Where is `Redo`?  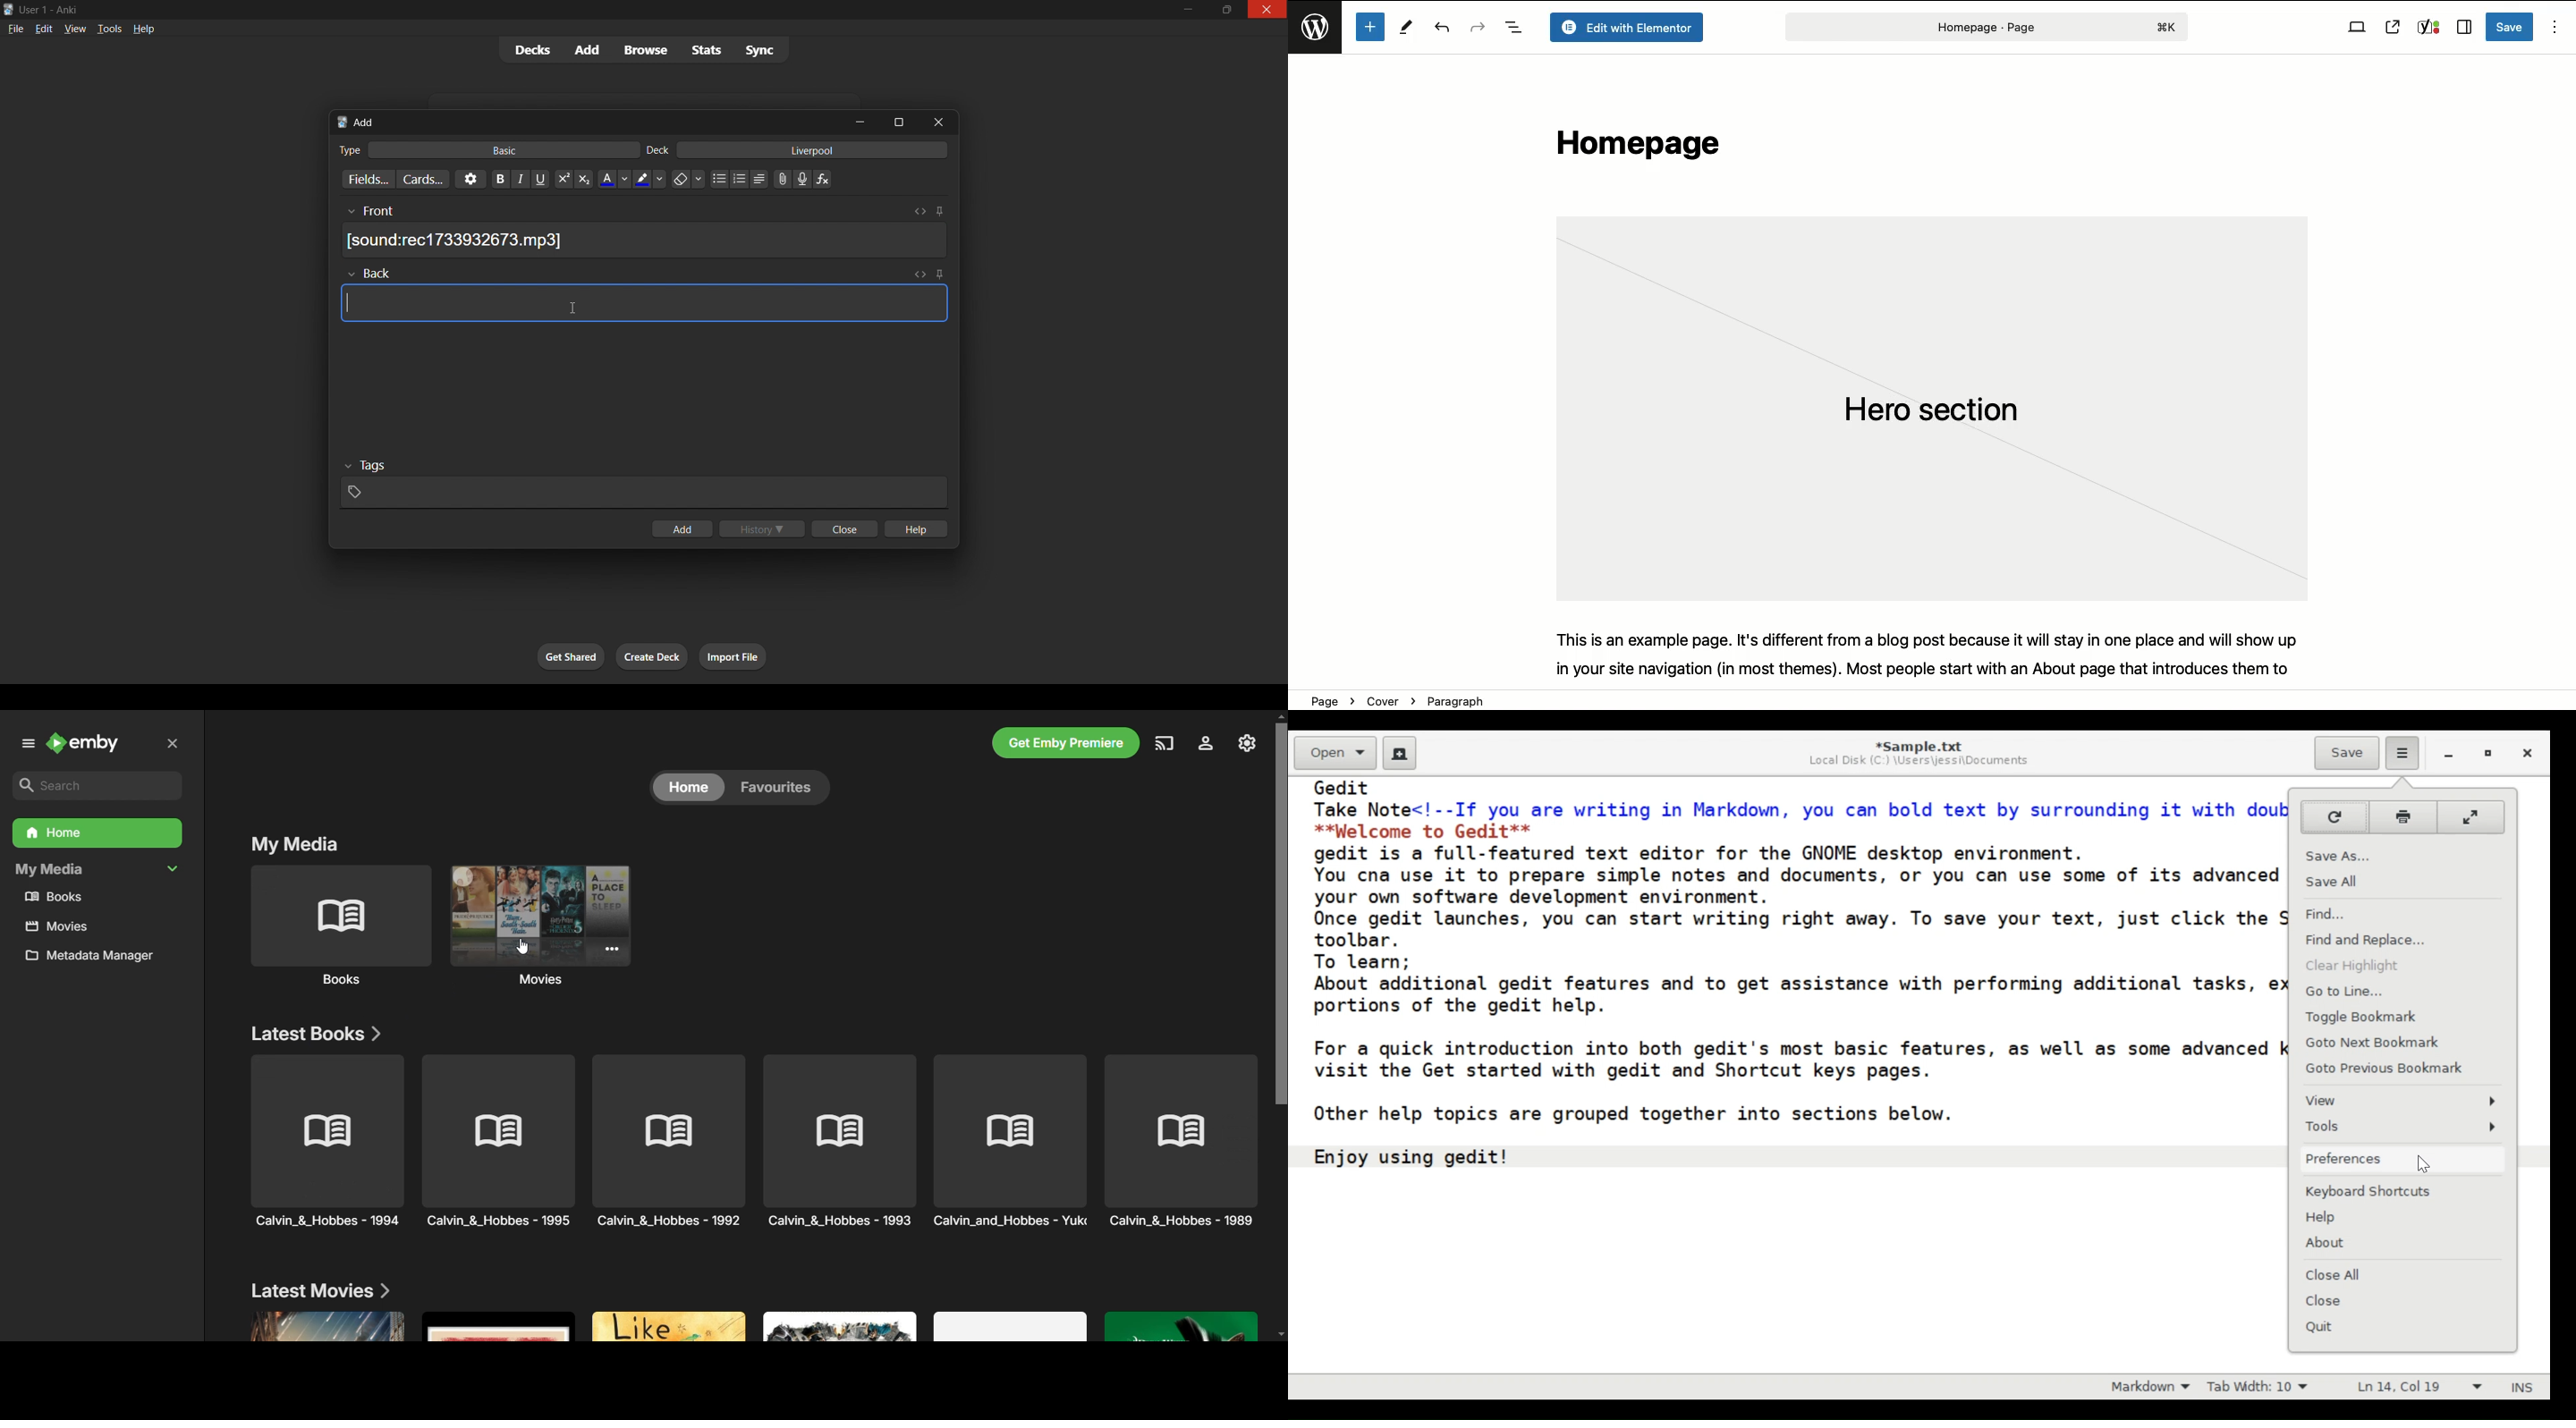 Redo is located at coordinates (1478, 26).